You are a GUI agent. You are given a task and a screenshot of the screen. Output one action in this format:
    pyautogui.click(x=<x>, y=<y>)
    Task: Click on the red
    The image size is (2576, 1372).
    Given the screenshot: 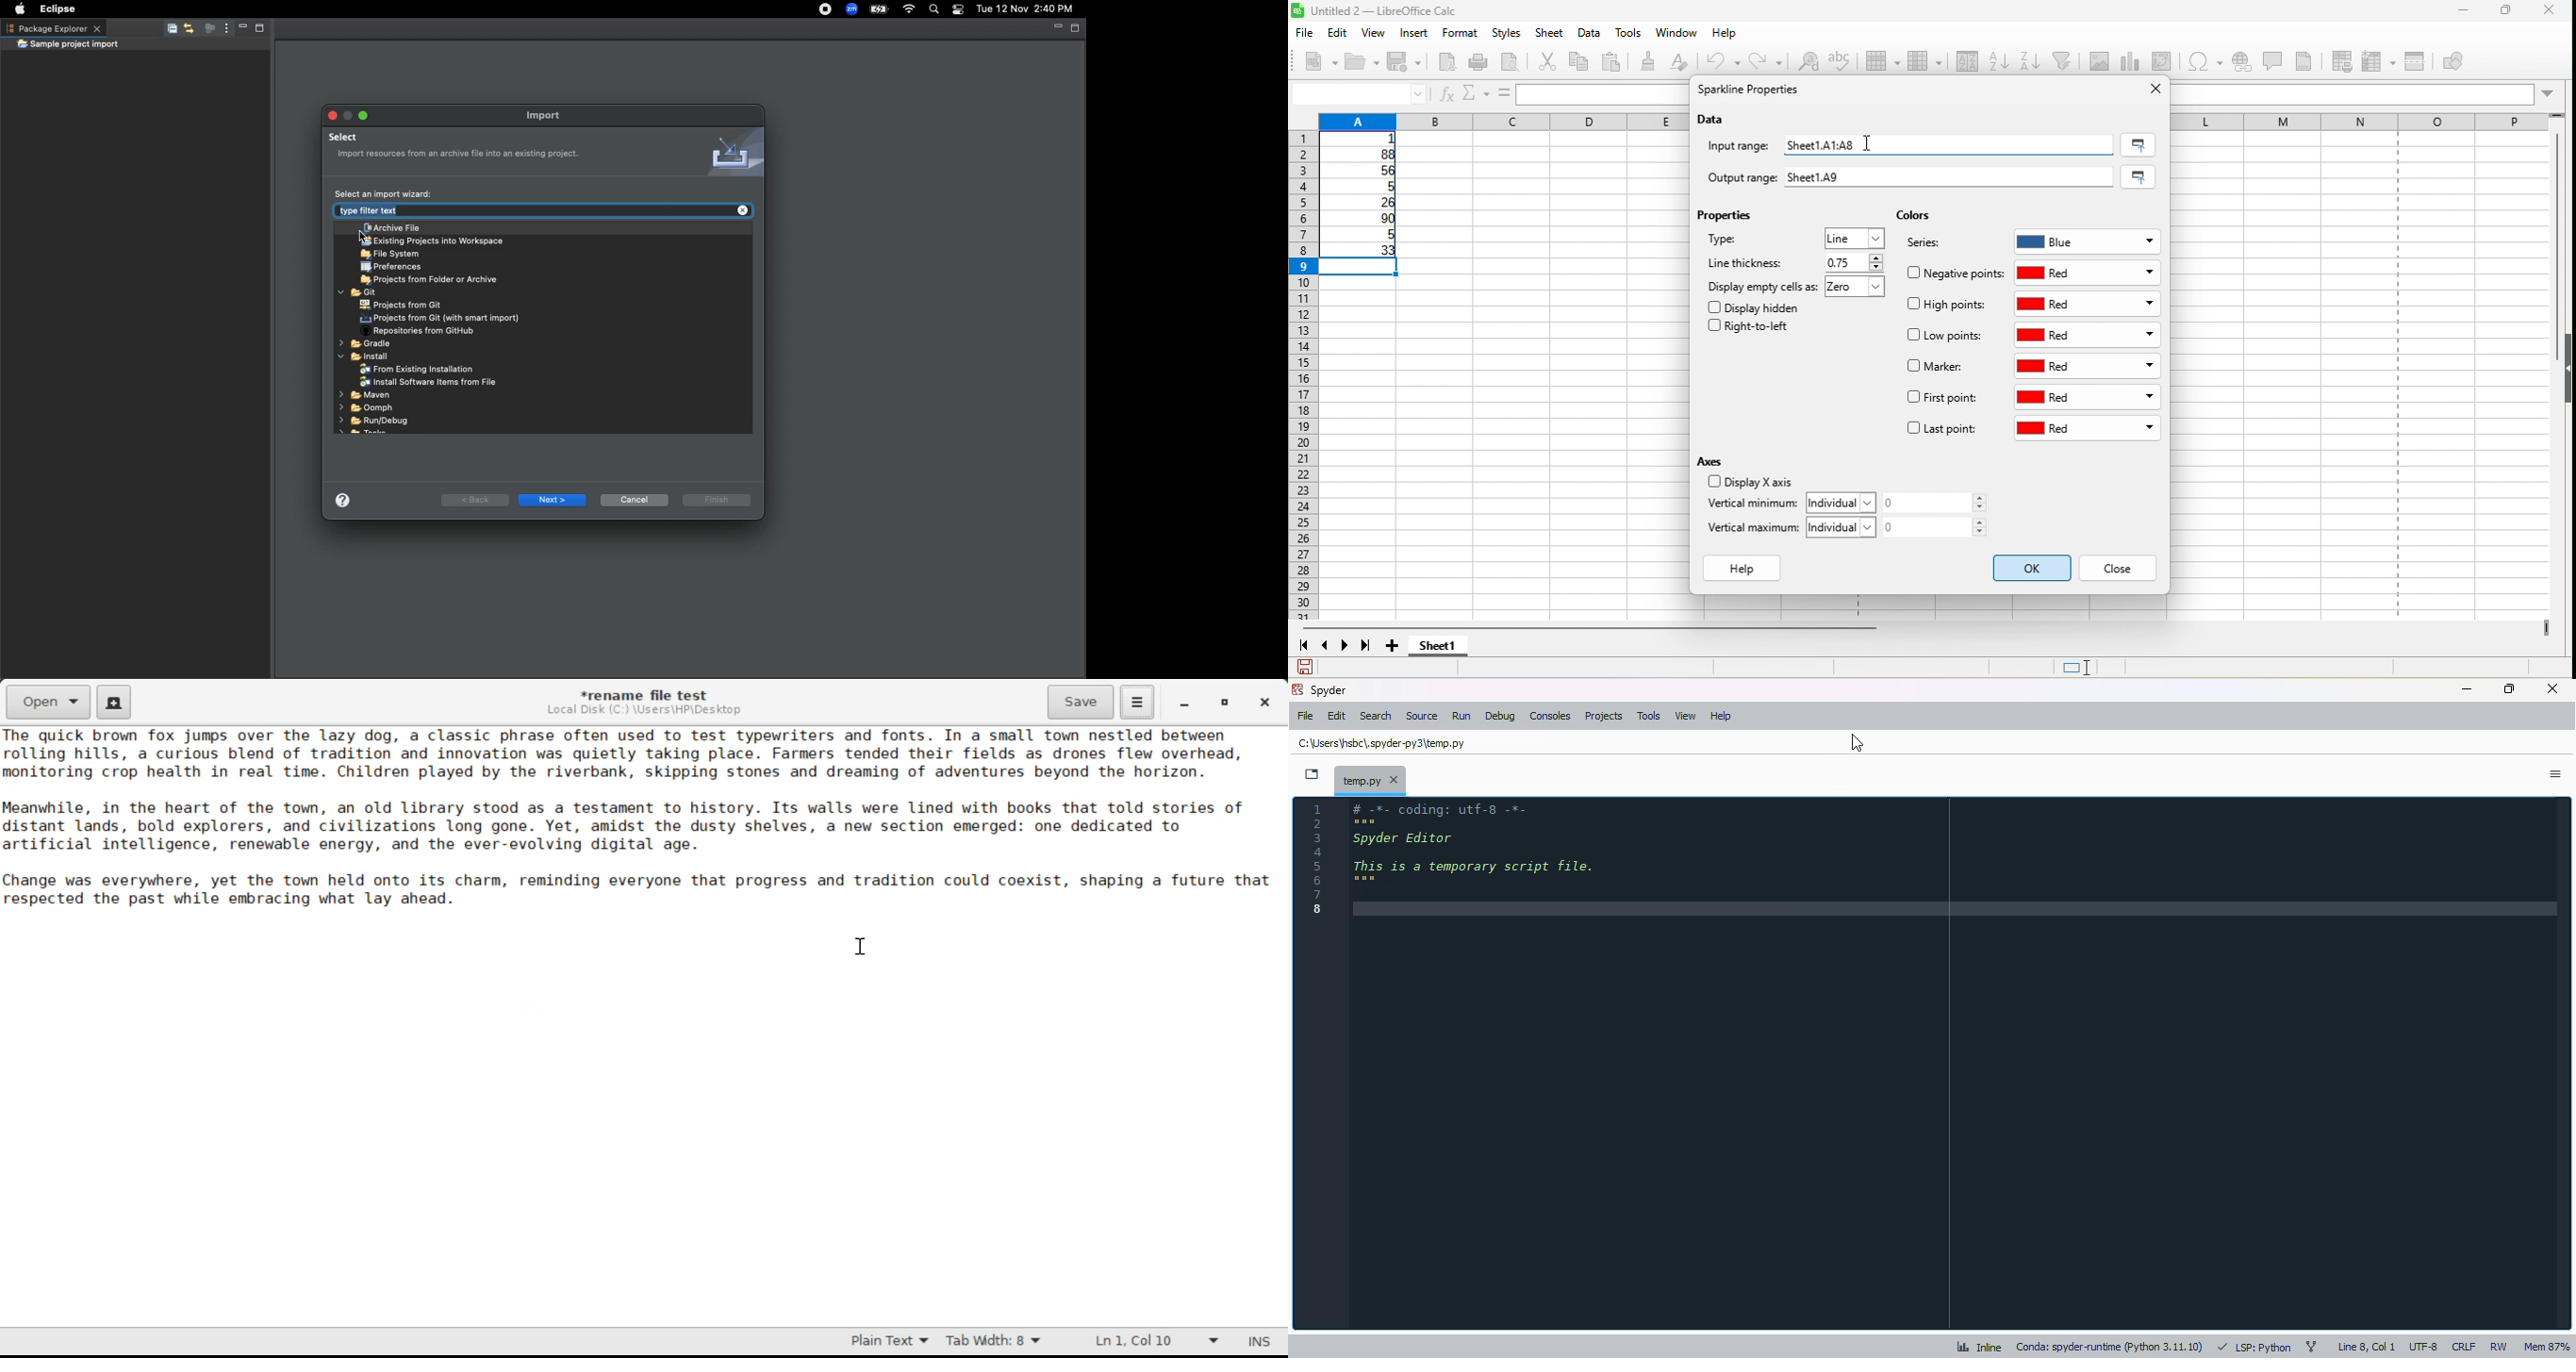 What is the action you would take?
    pyautogui.click(x=2091, y=366)
    